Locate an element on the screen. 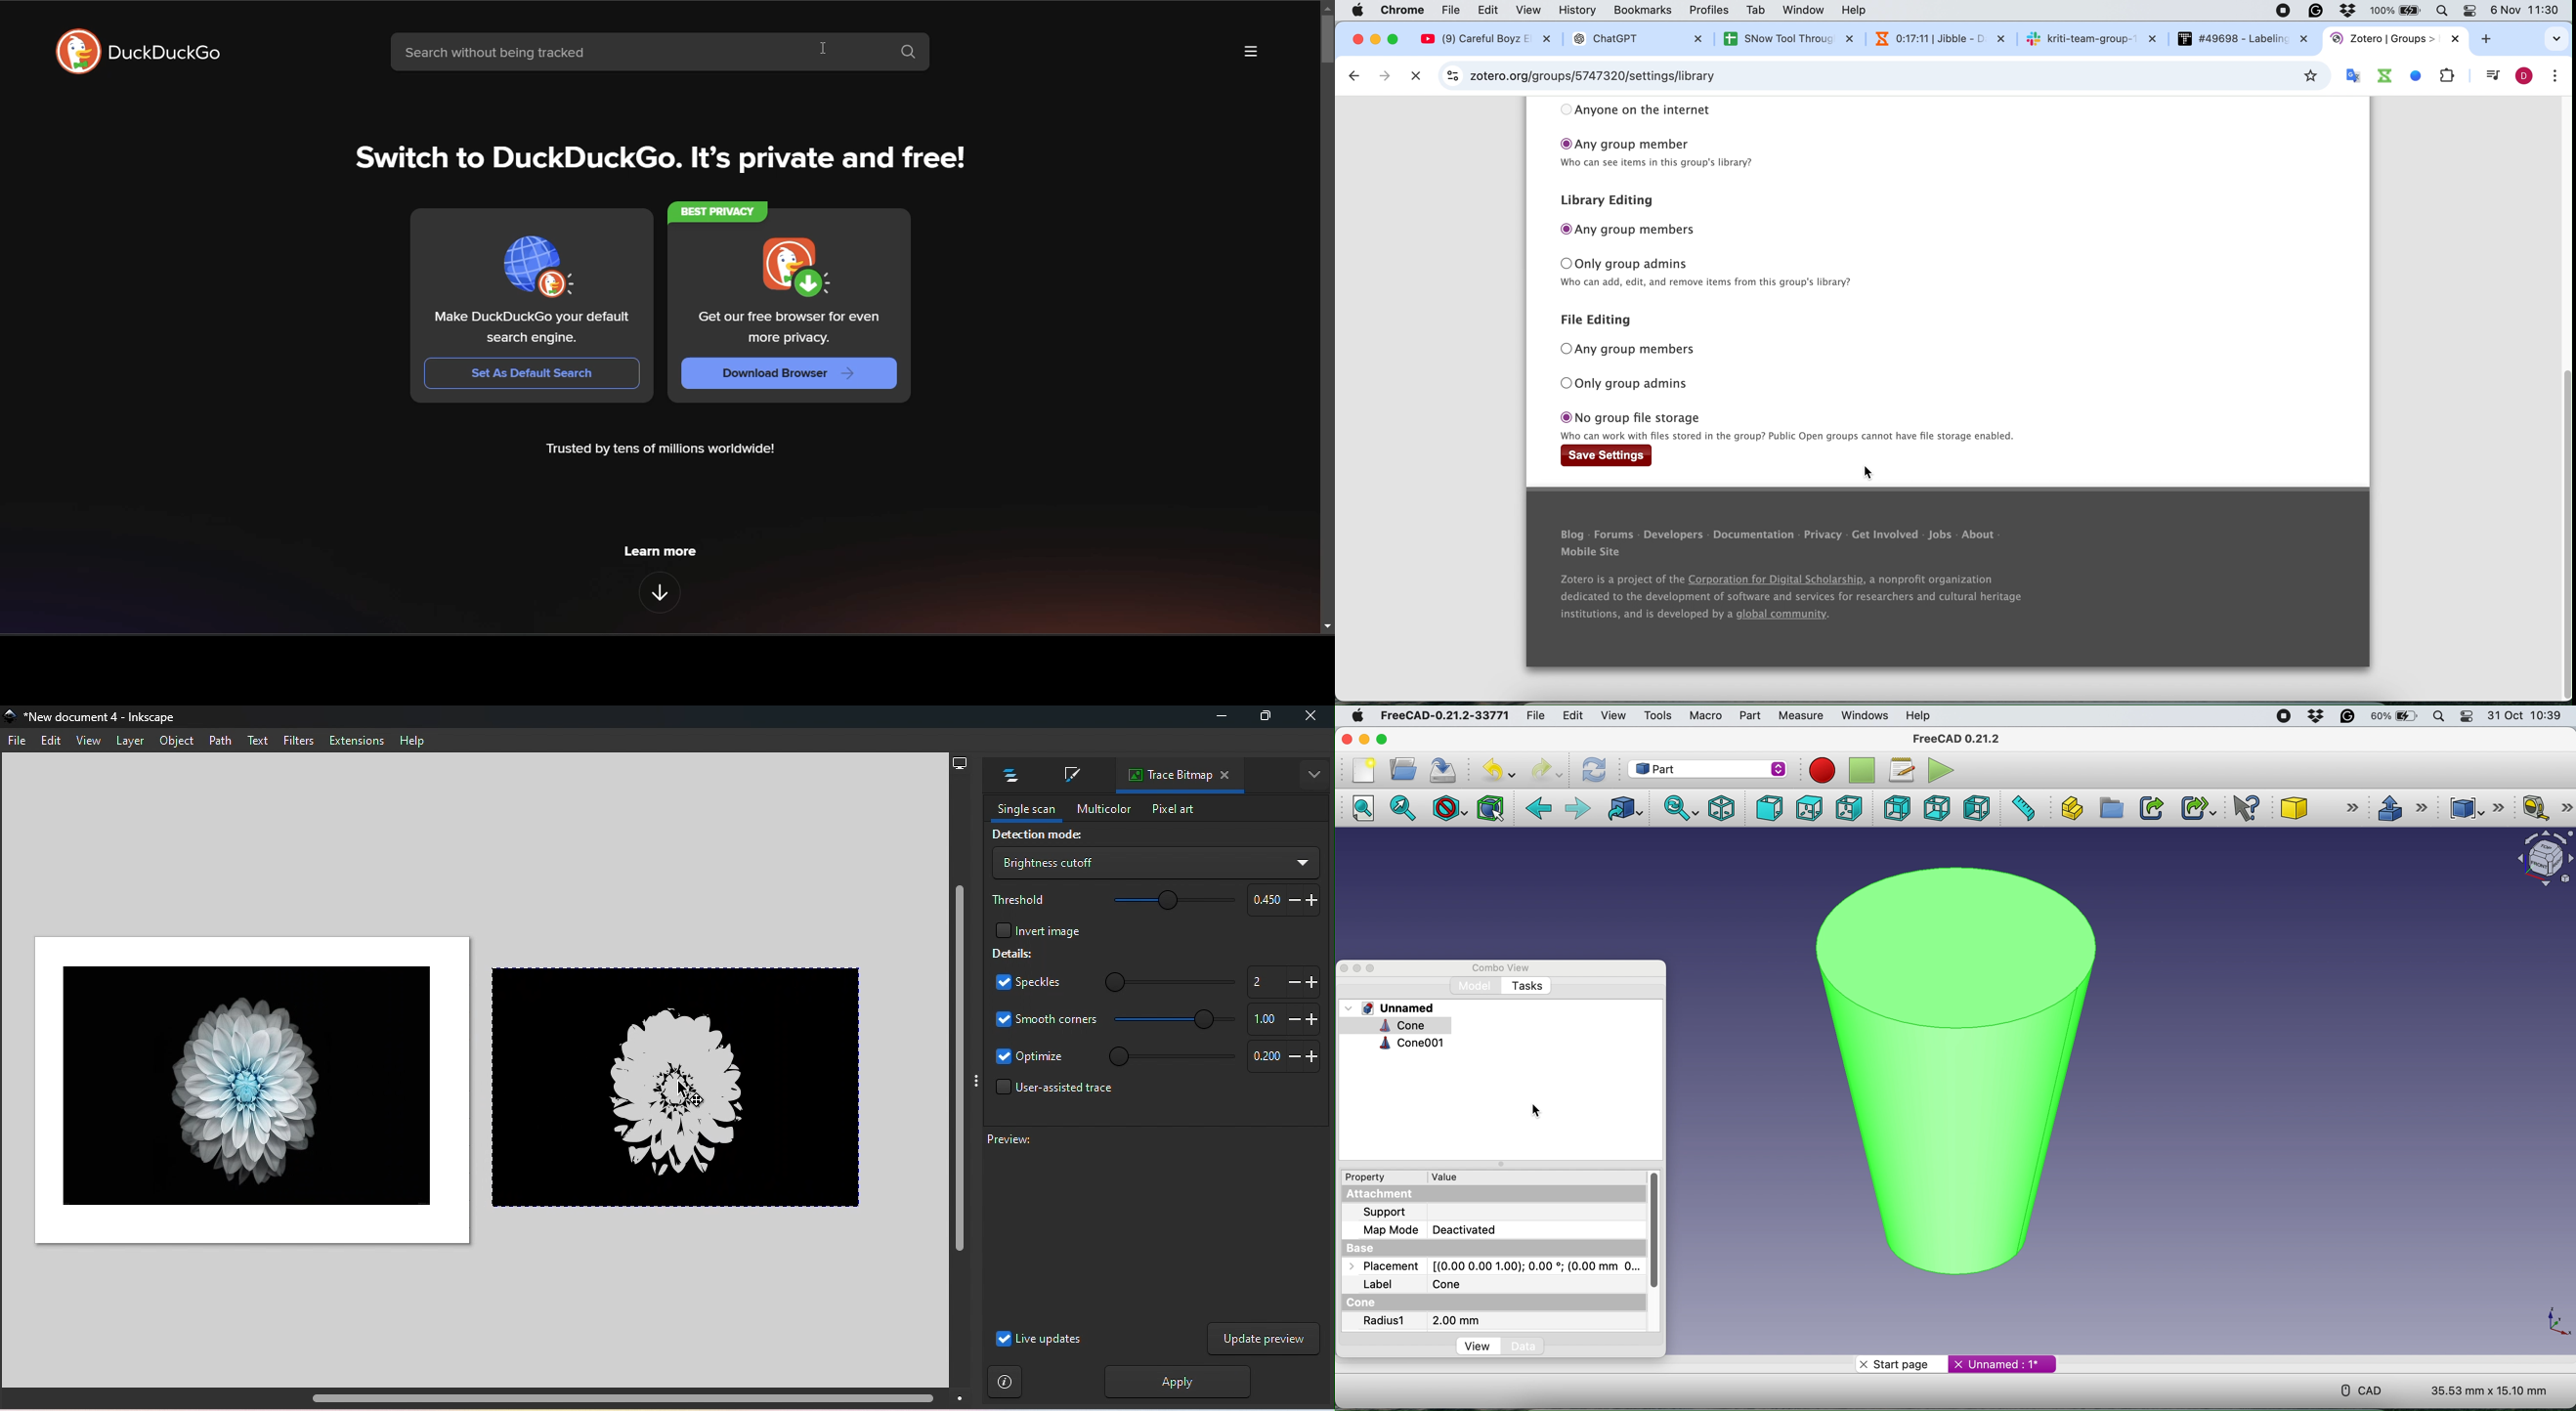  cursor is located at coordinates (822, 49).